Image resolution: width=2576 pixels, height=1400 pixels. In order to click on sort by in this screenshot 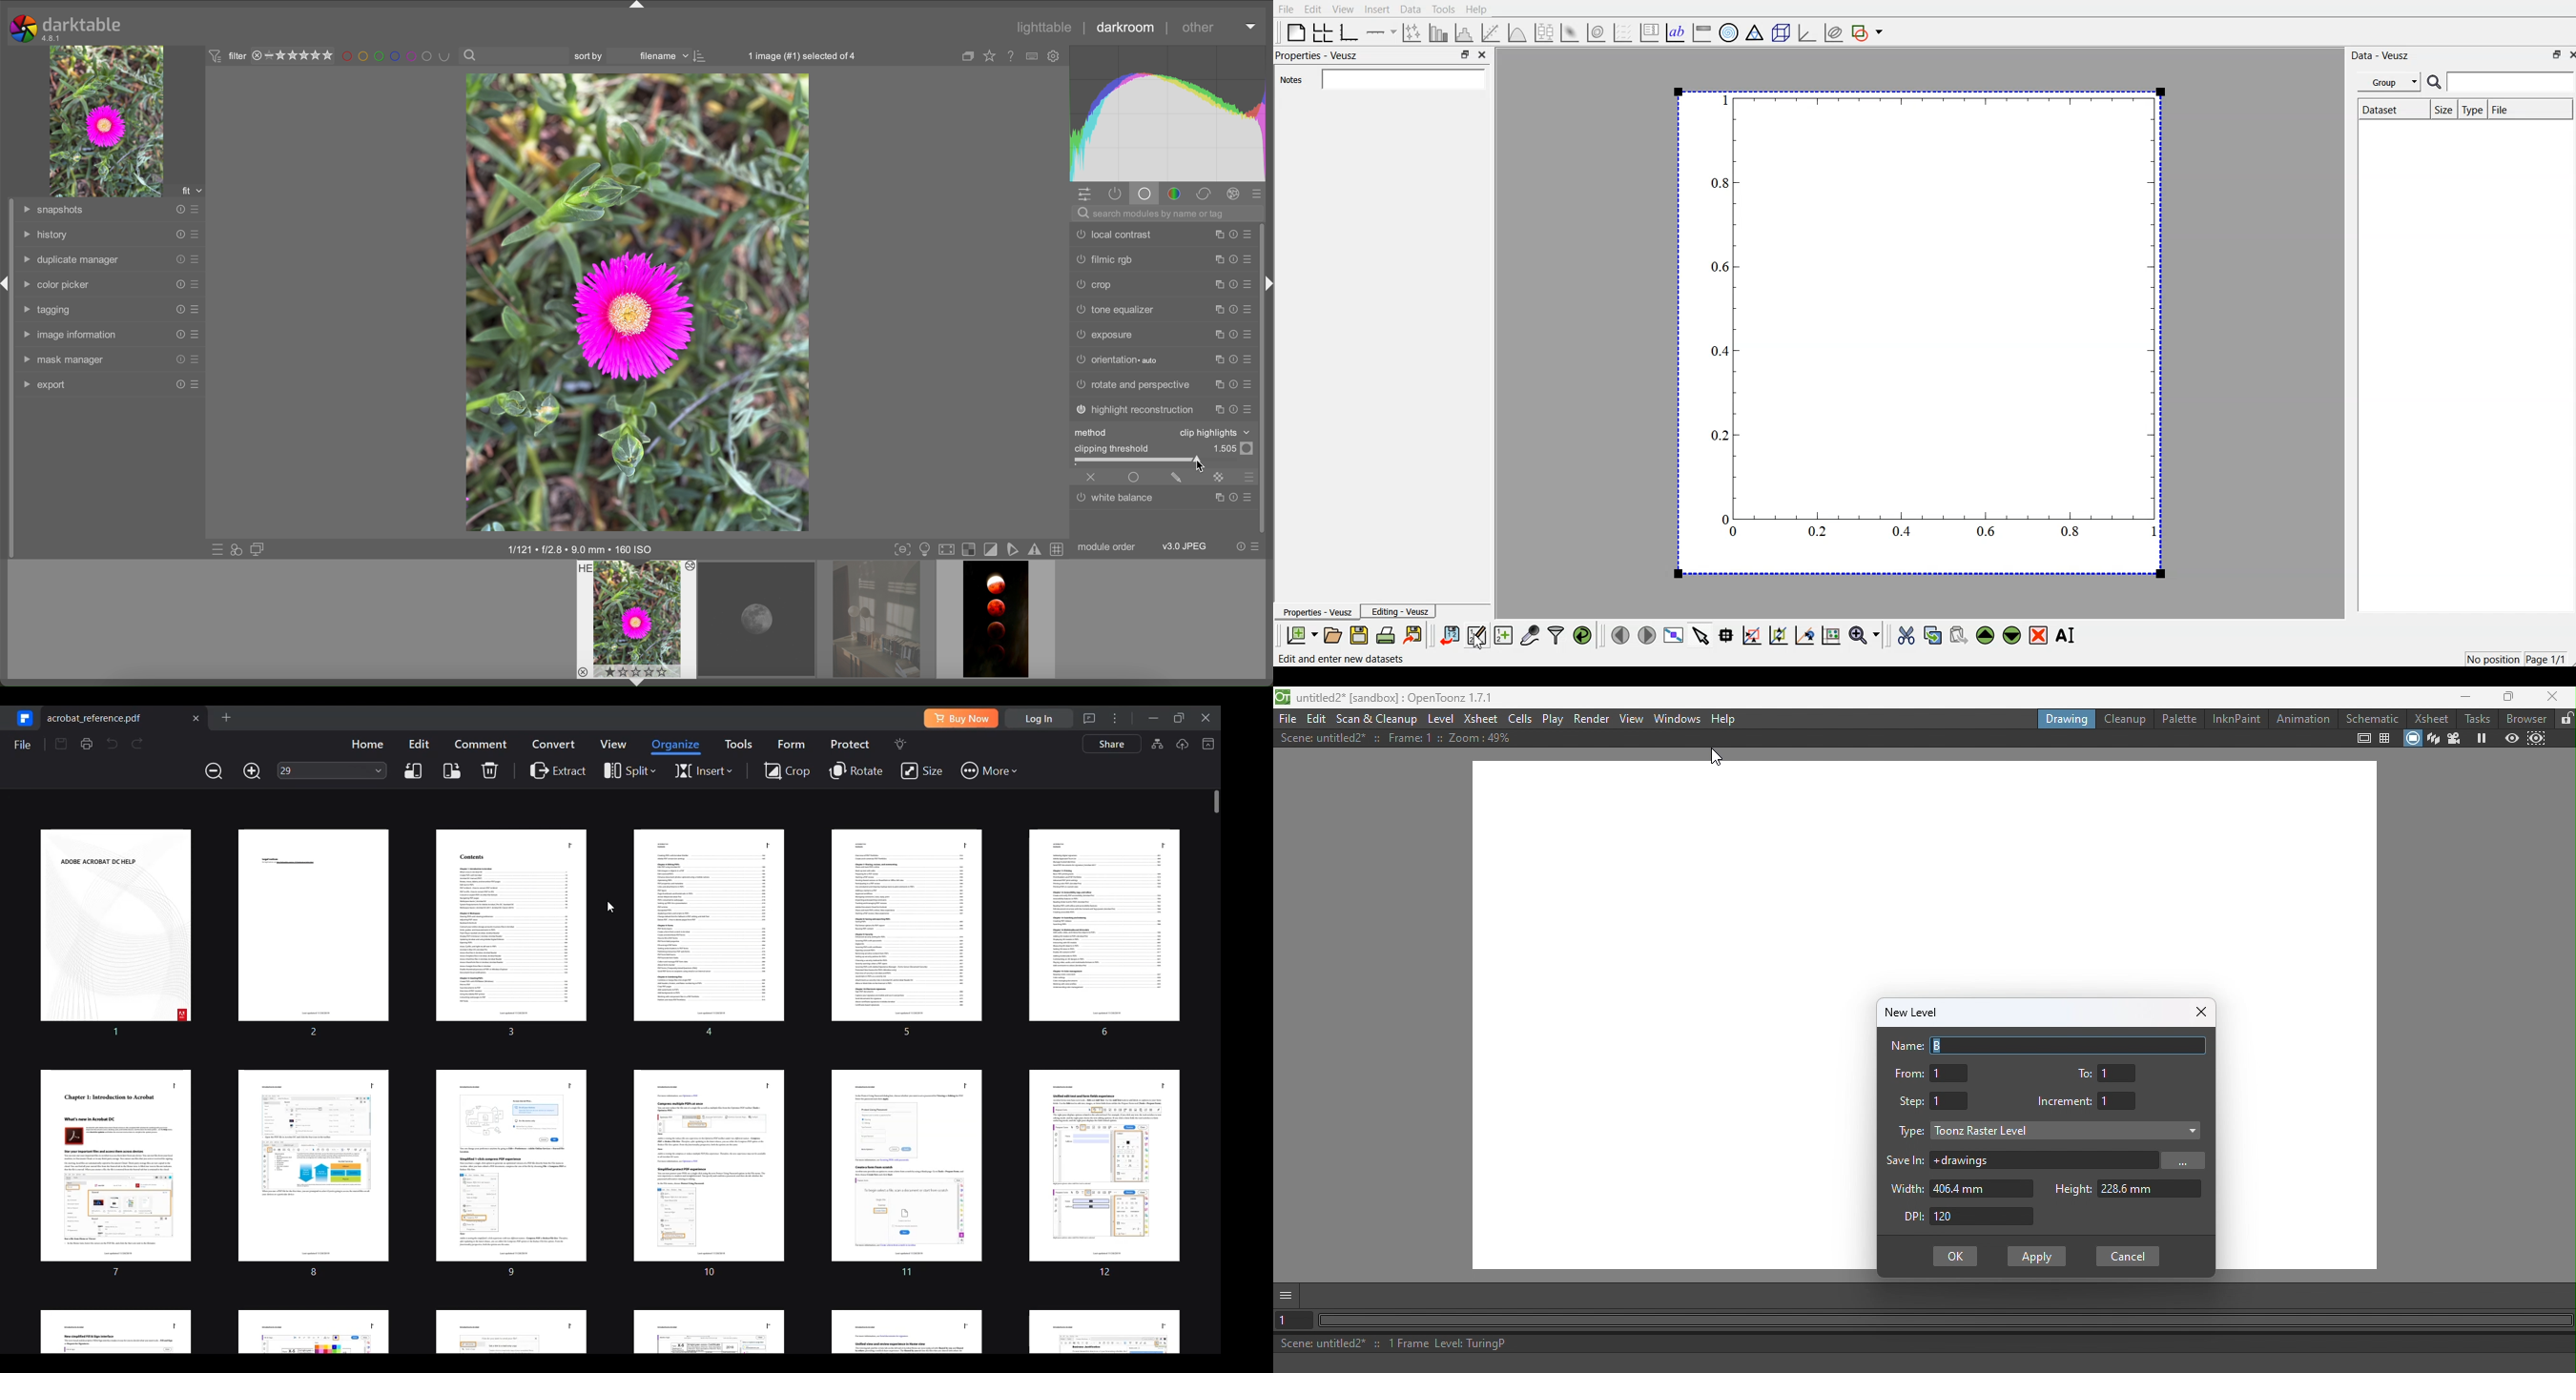, I will do `click(592, 56)`.